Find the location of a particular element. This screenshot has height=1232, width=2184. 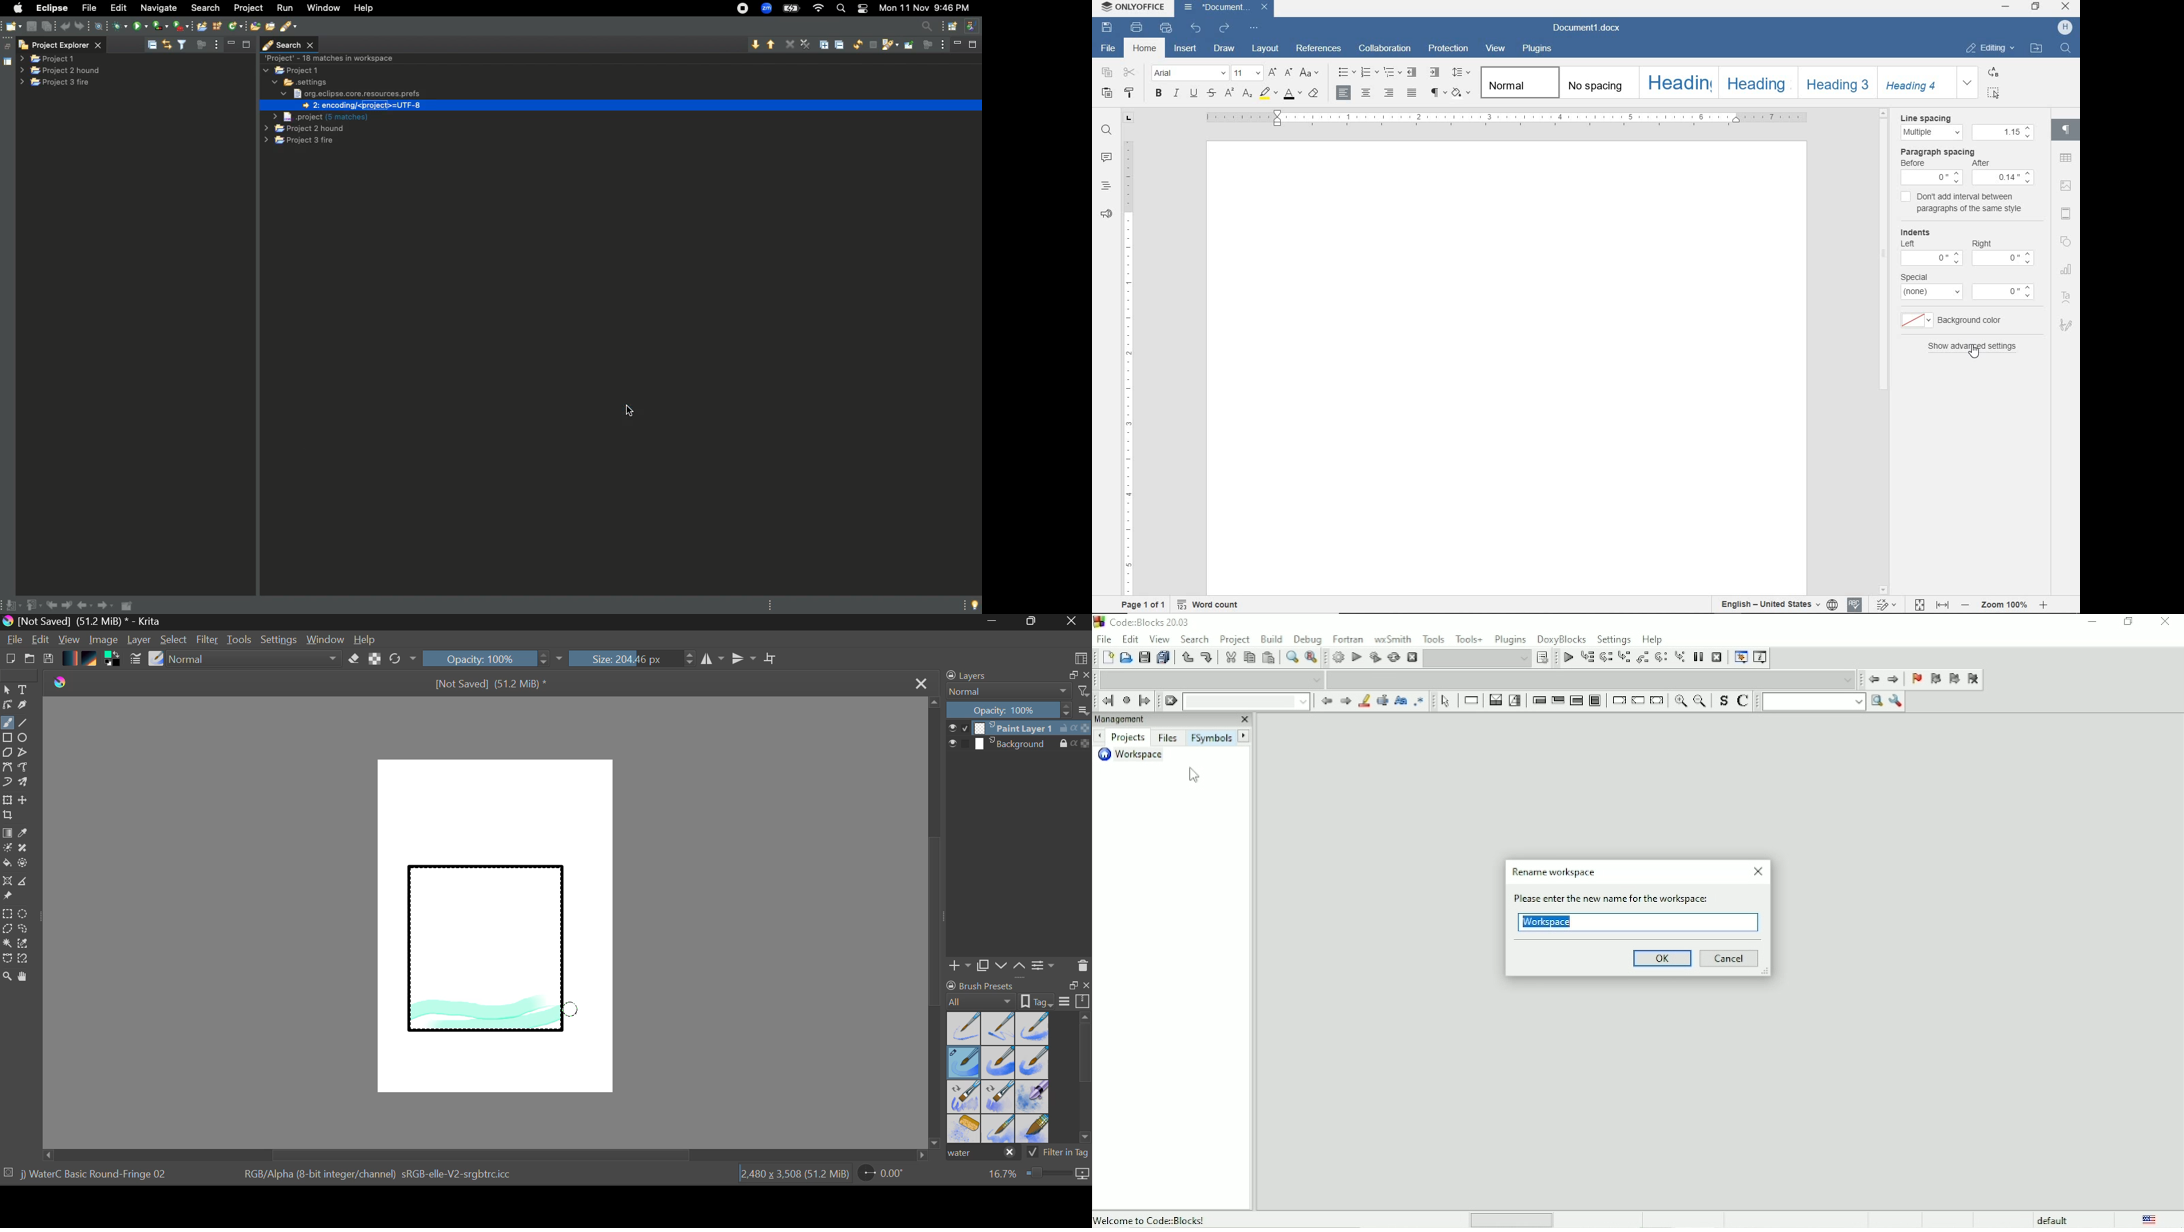

Water C - Wide Area is located at coordinates (1034, 1129).